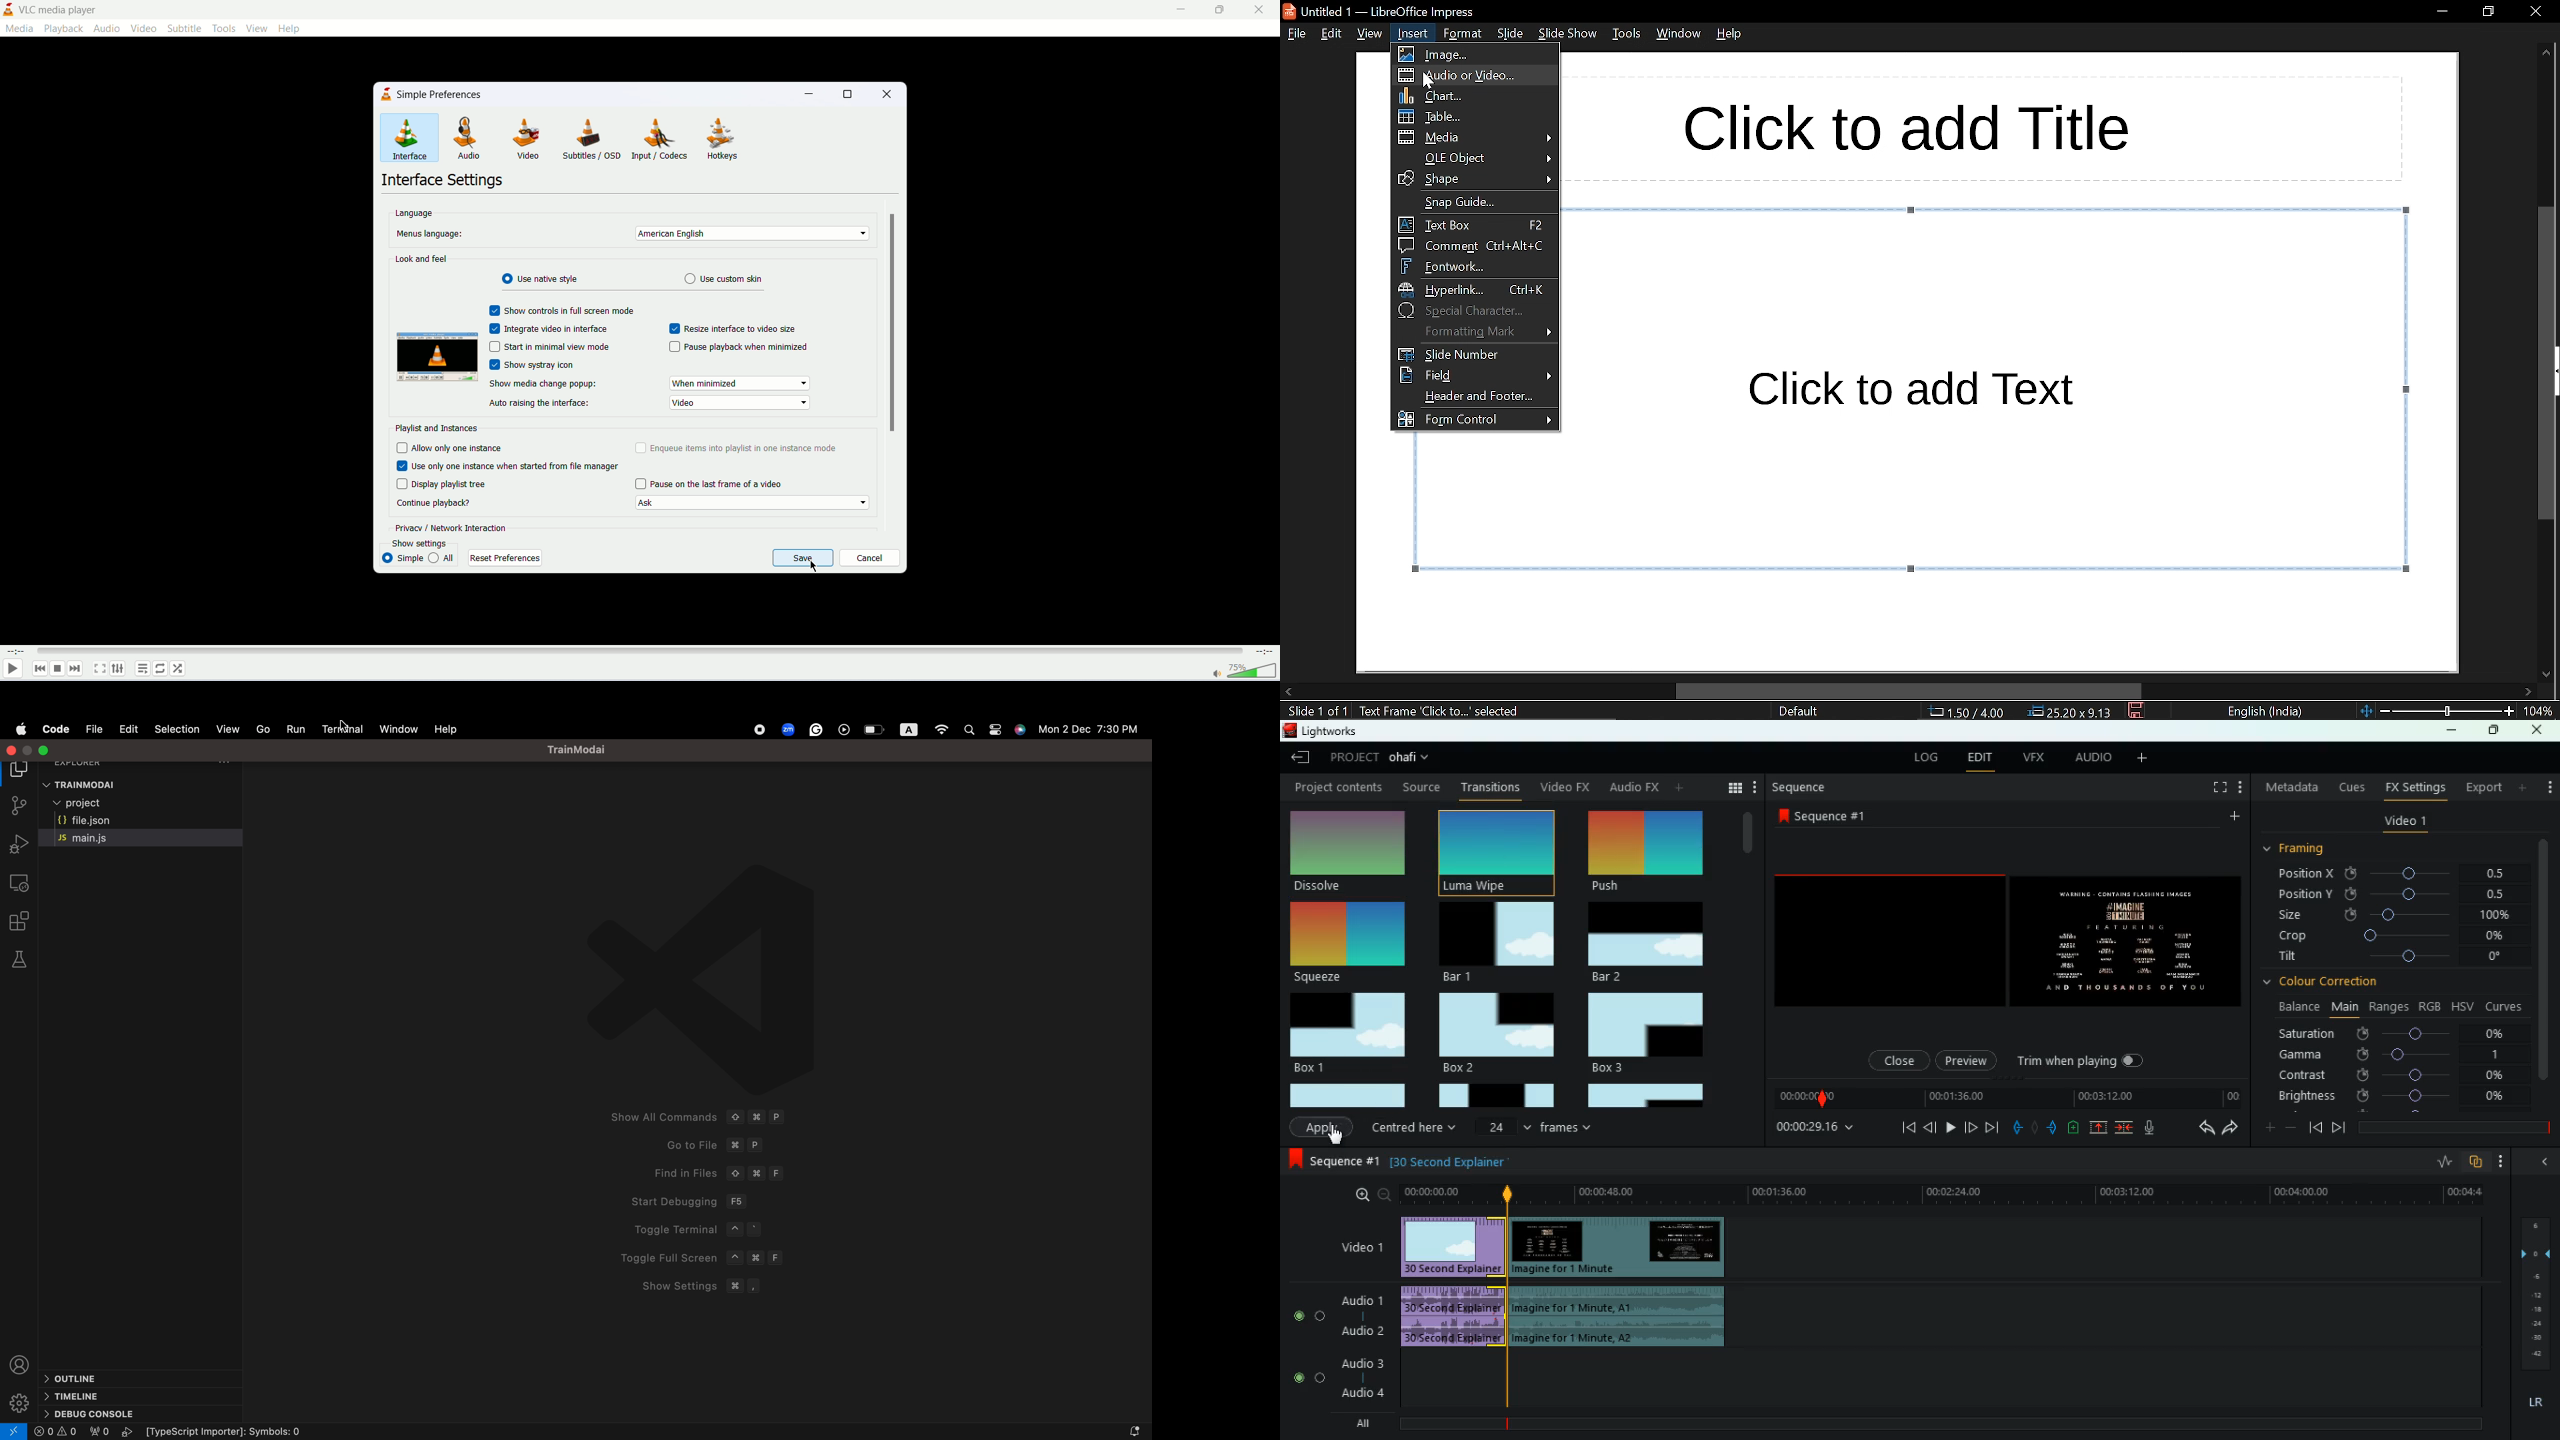 This screenshot has height=1456, width=2576. Describe the element at coordinates (1455, 1161) in the screenshot. I see `explanation` at that location.